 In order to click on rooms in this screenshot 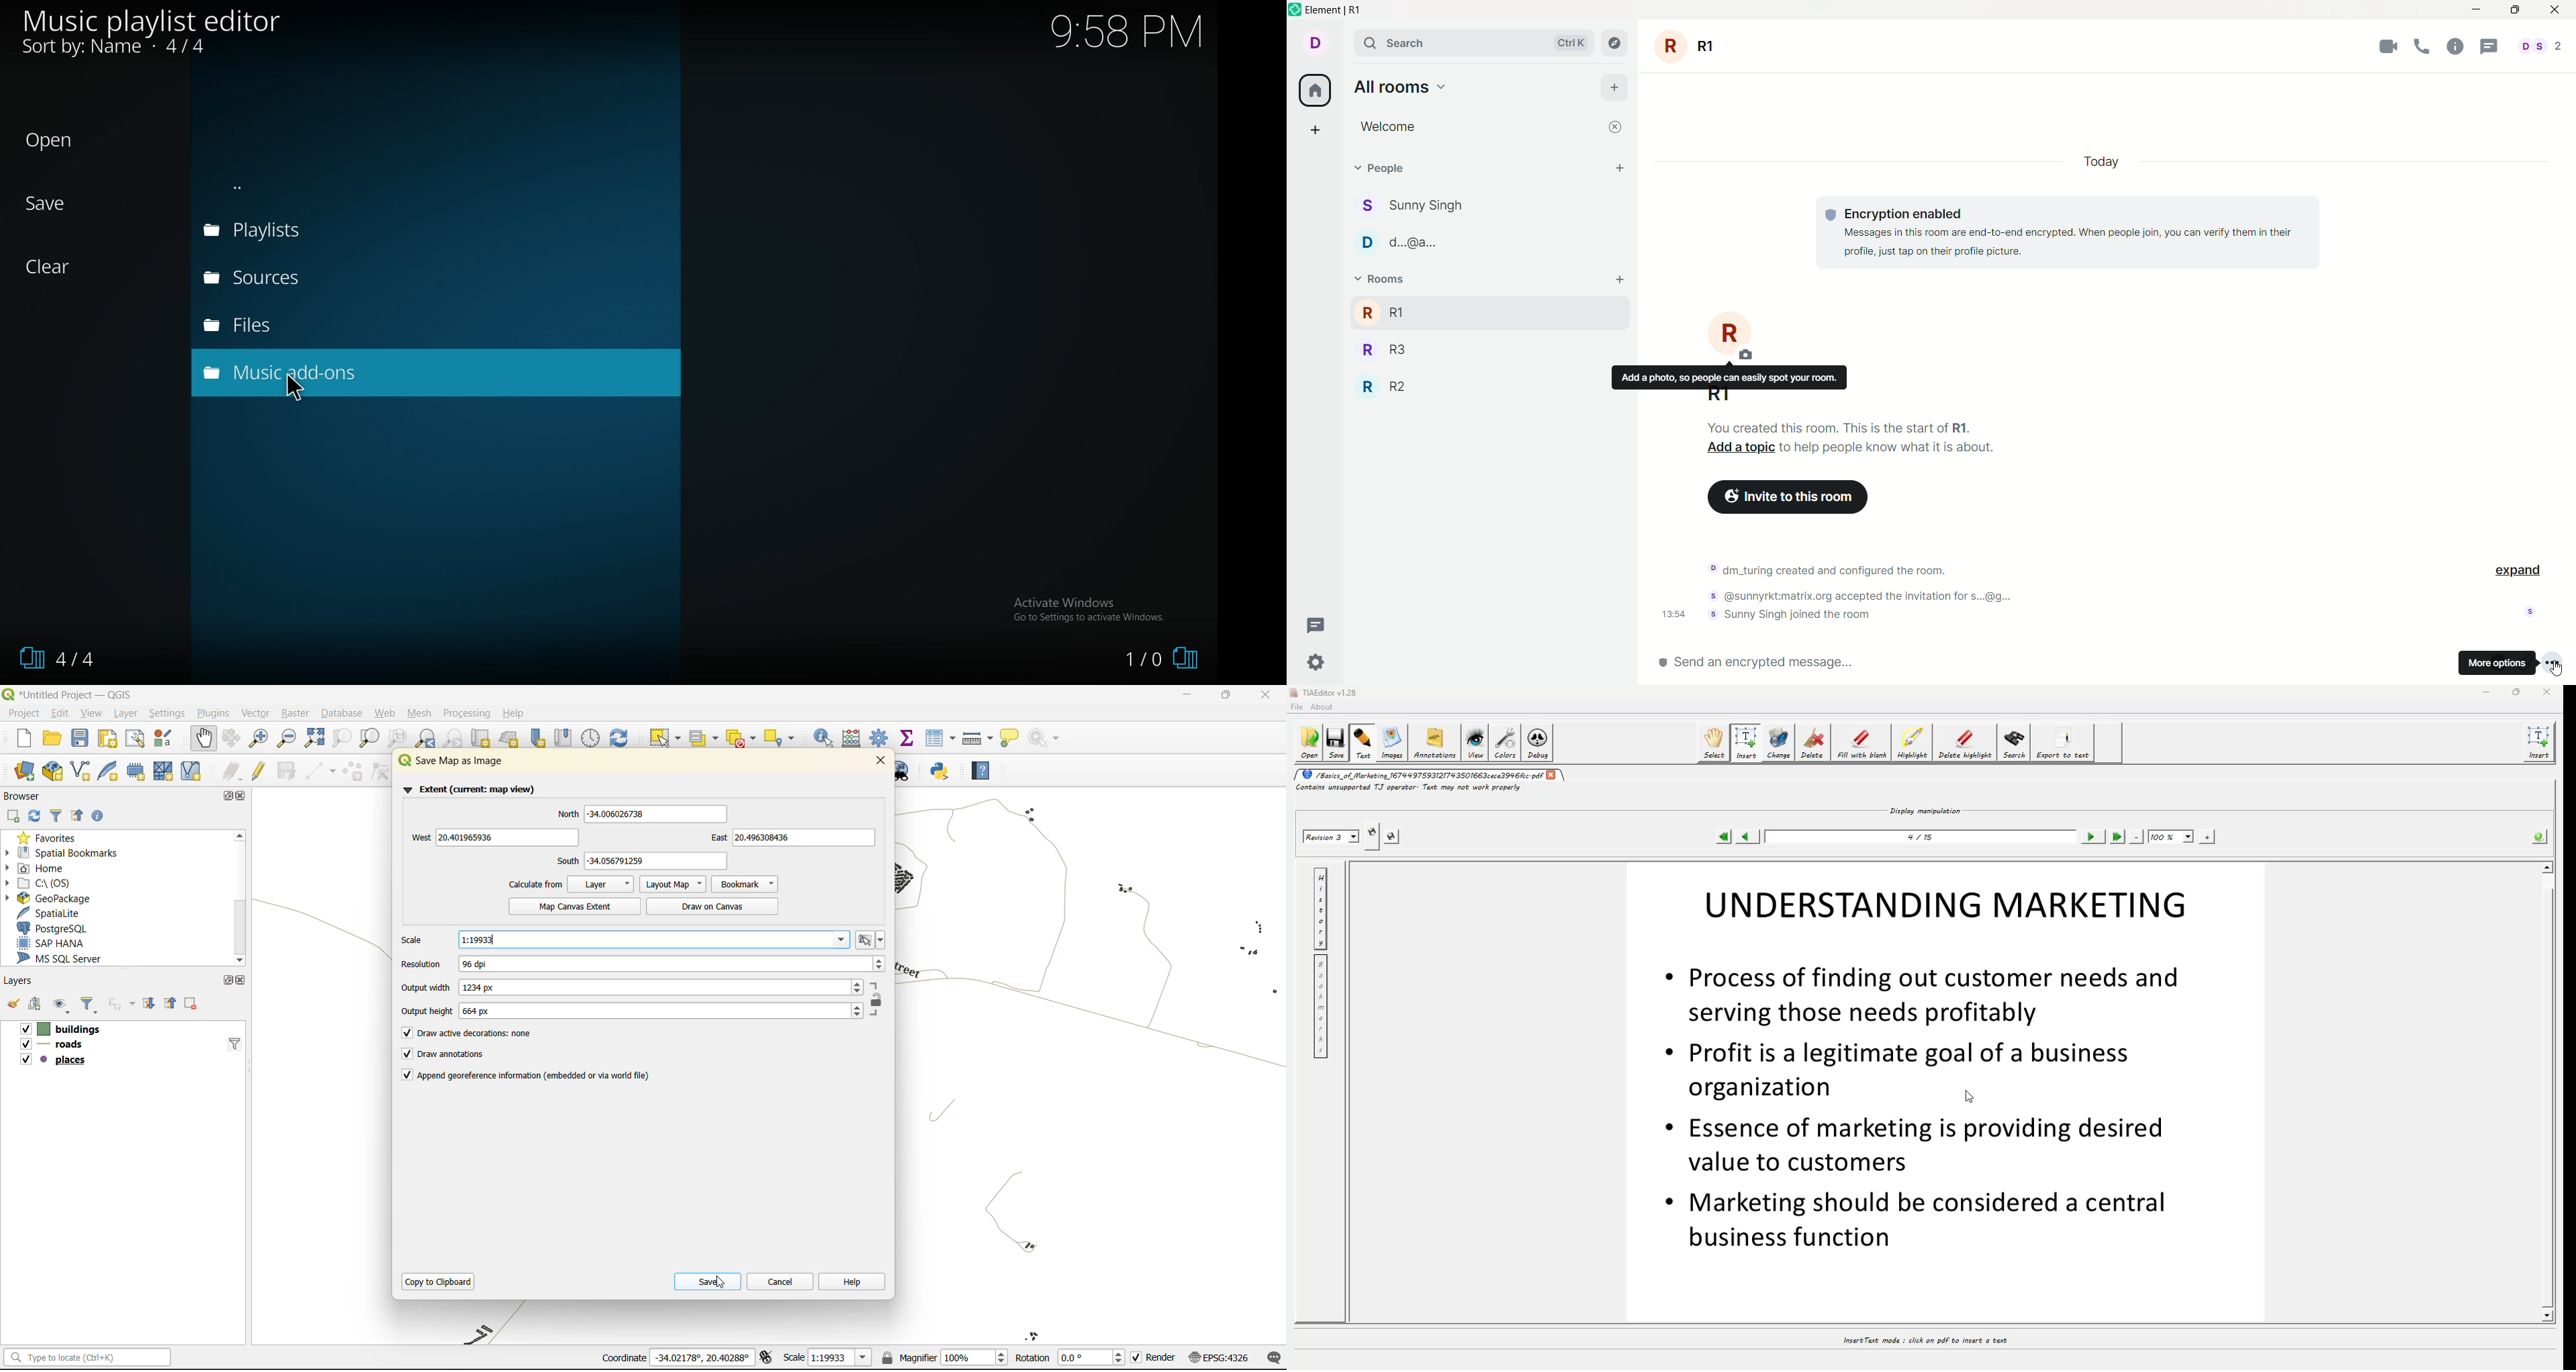, I will do `click(1384, 279)`.